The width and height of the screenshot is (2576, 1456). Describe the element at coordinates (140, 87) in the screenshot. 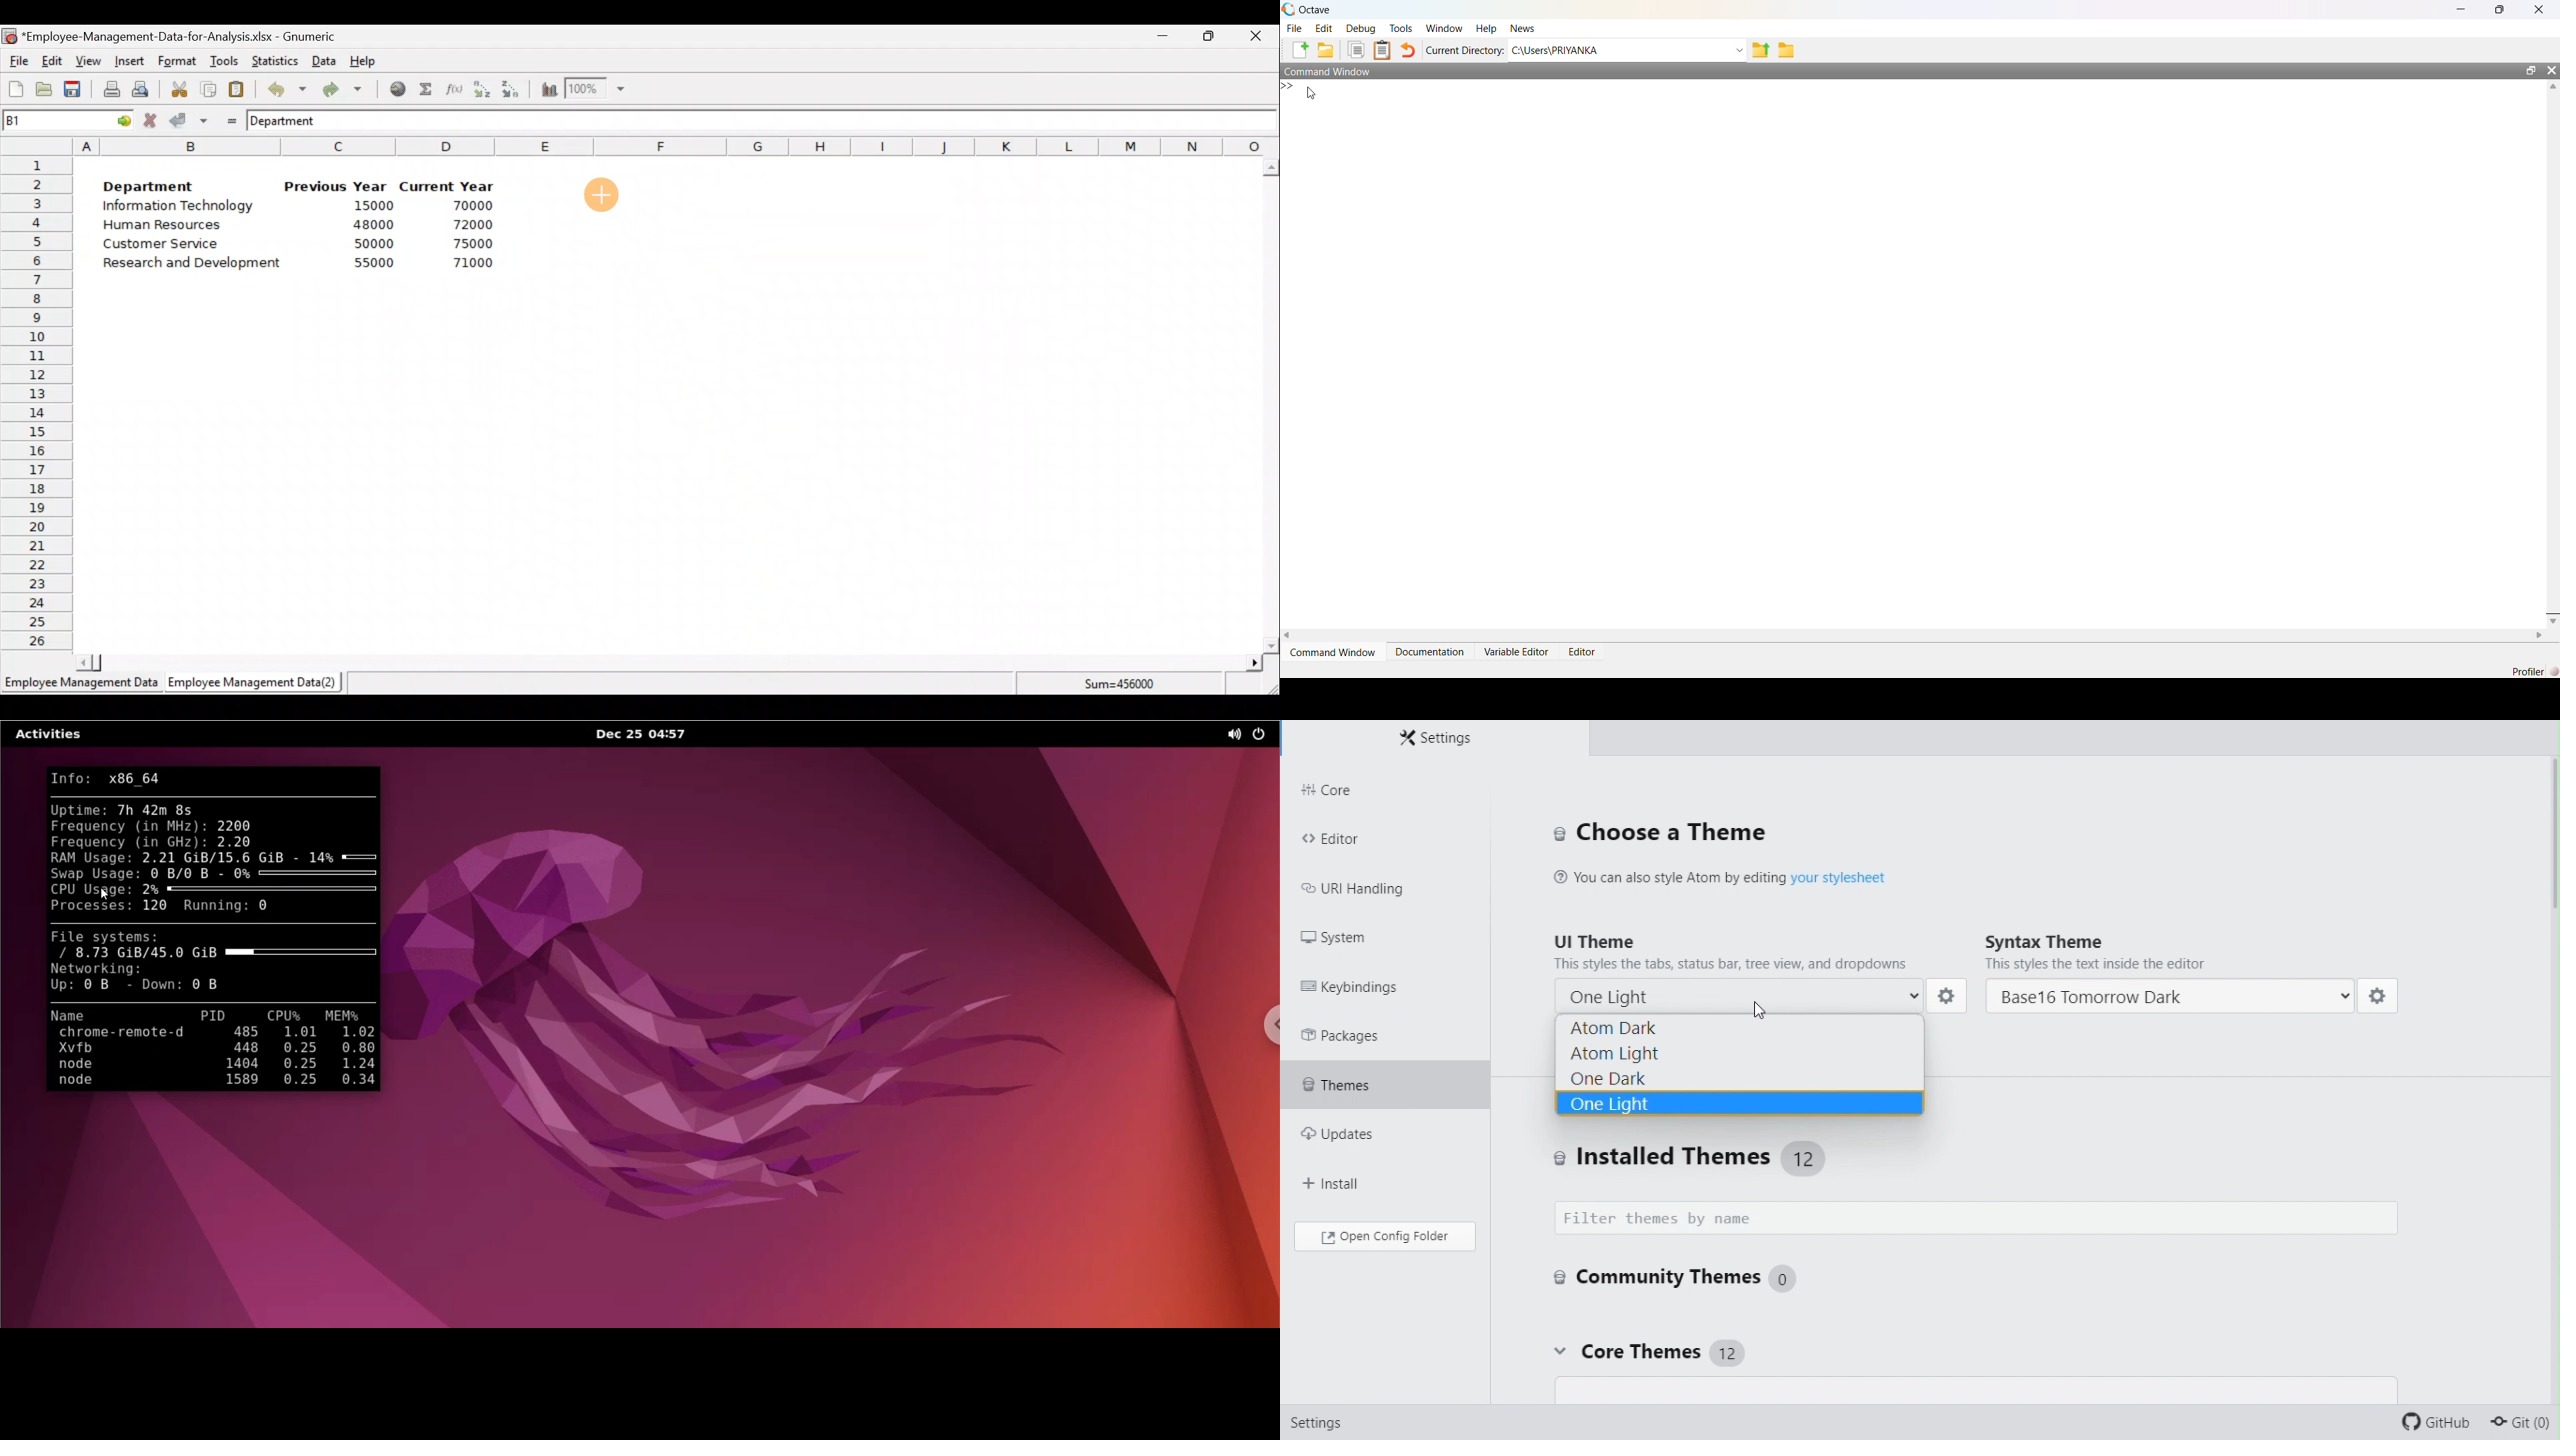

I see `Print preview` at that location.